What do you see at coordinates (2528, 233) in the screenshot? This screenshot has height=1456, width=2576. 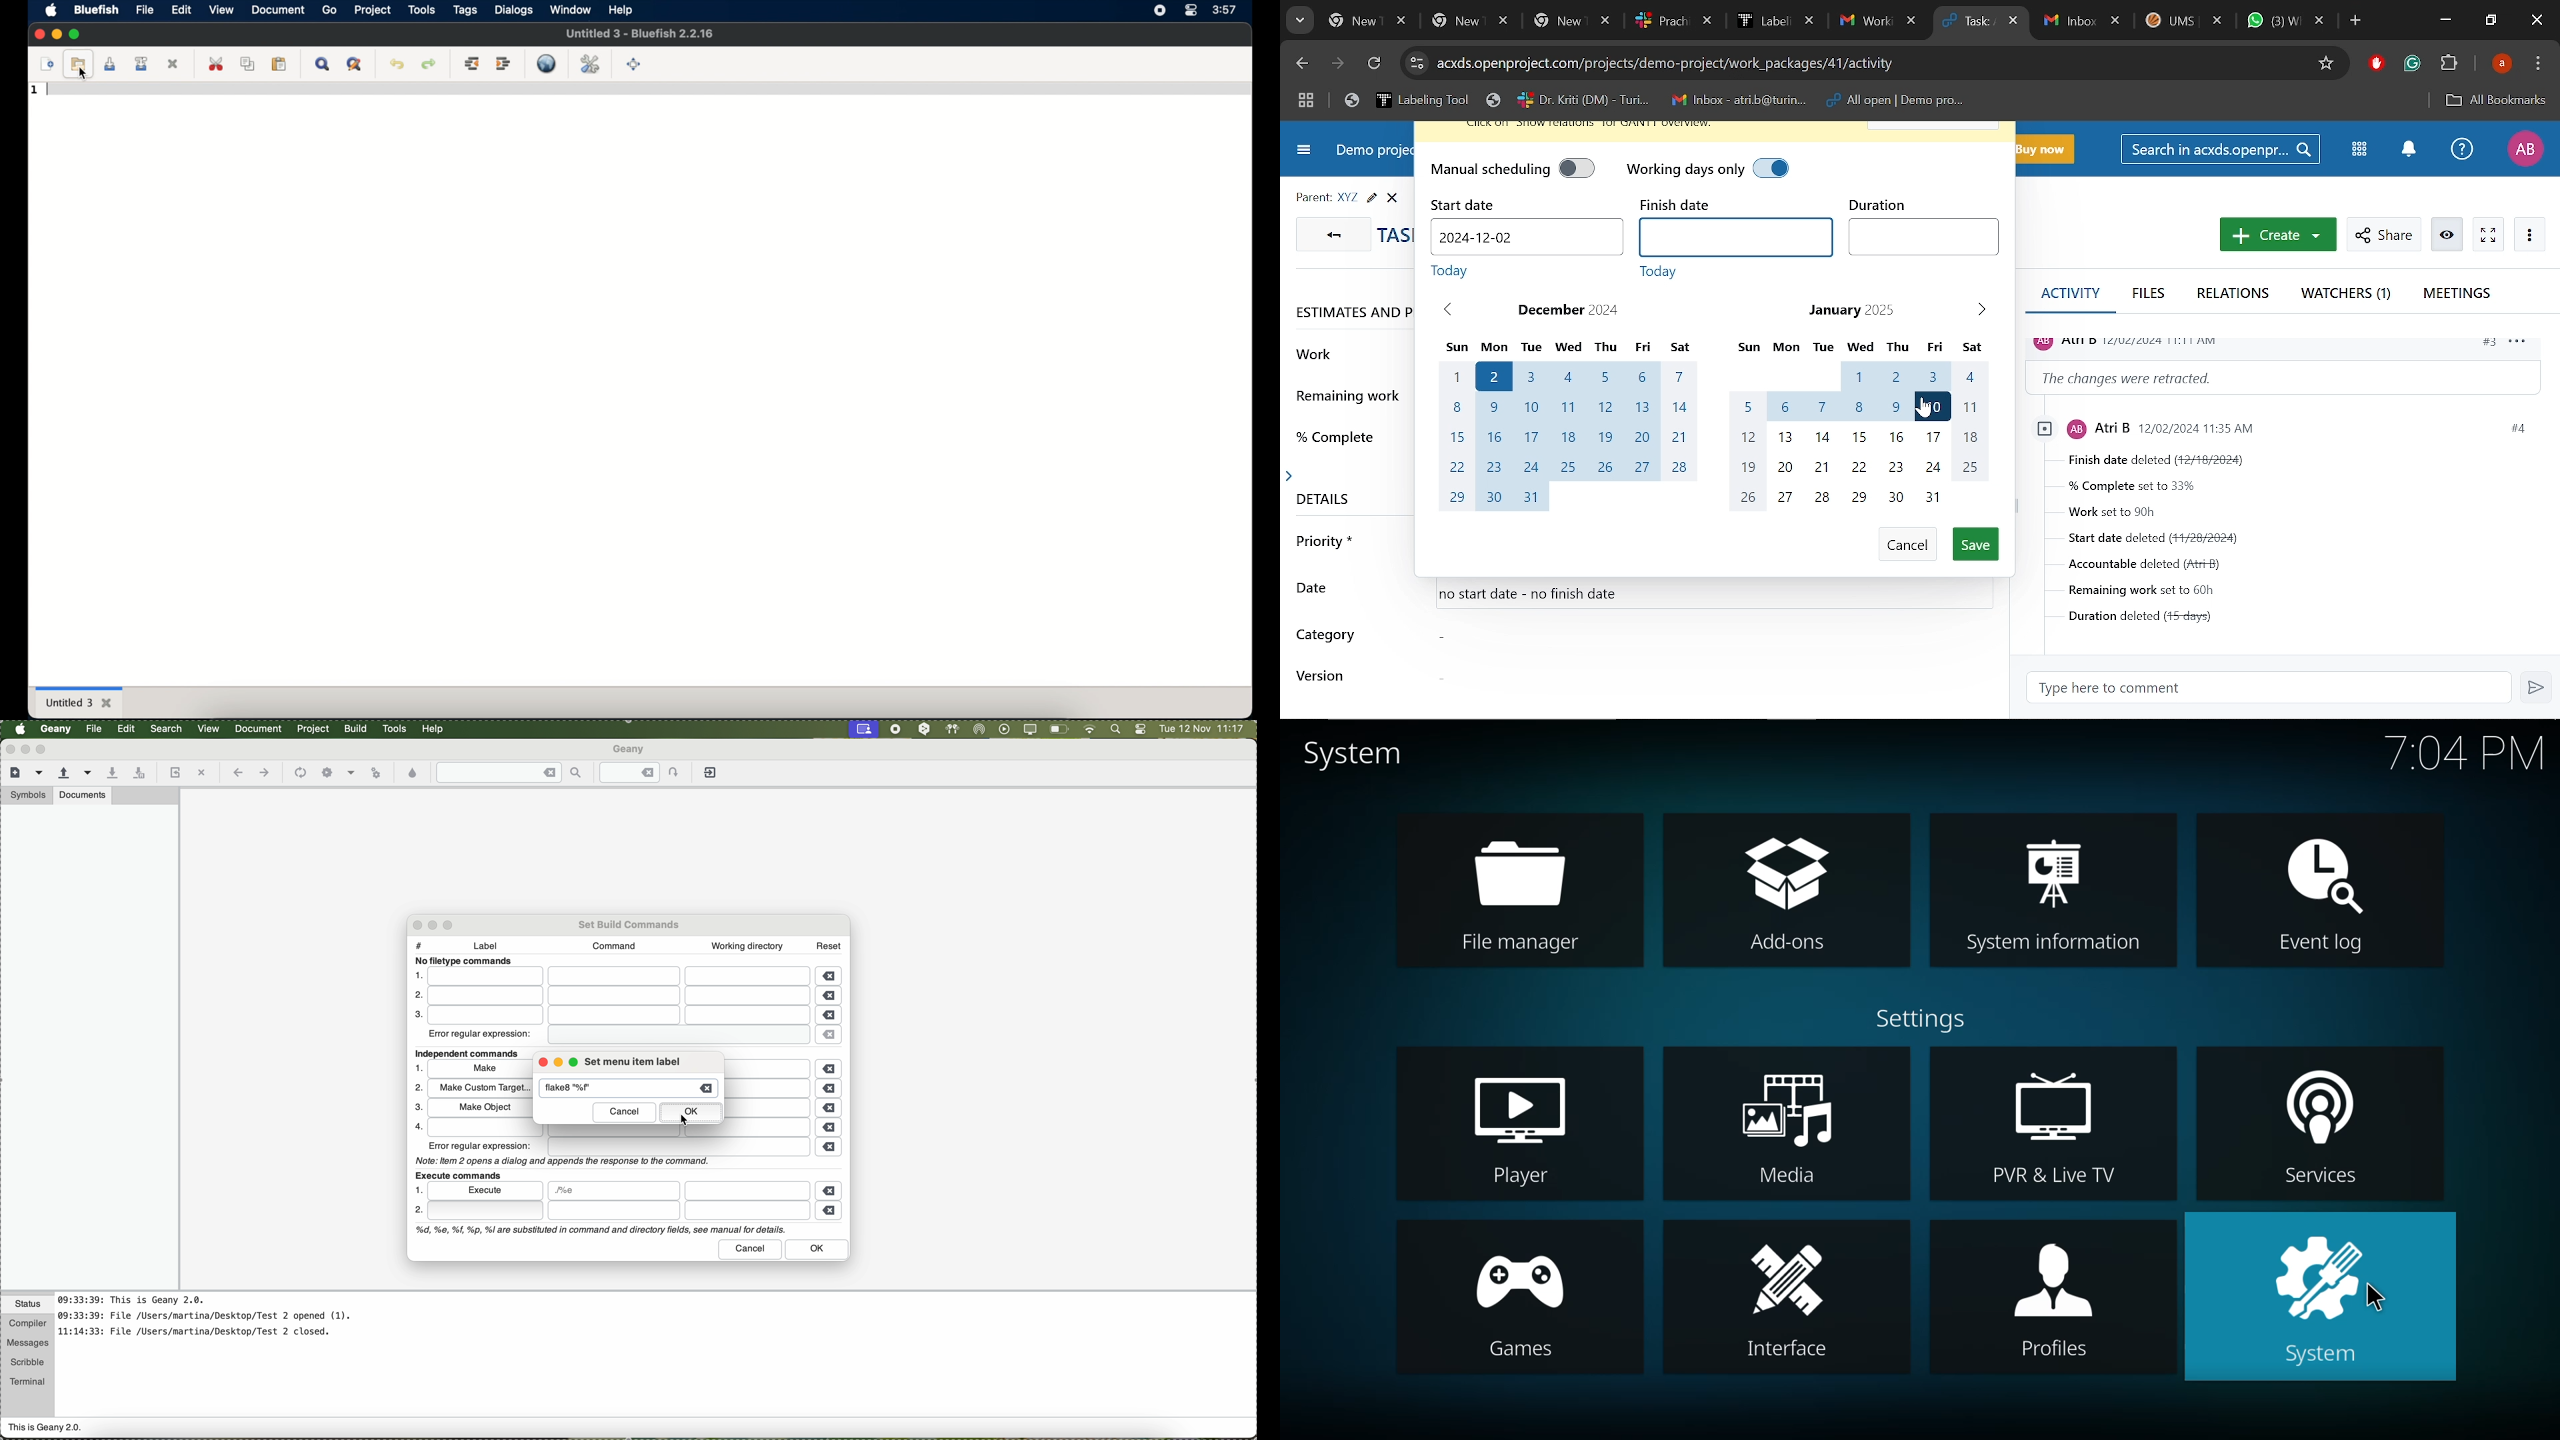 I see `More` at bounding box center [2528, 233].